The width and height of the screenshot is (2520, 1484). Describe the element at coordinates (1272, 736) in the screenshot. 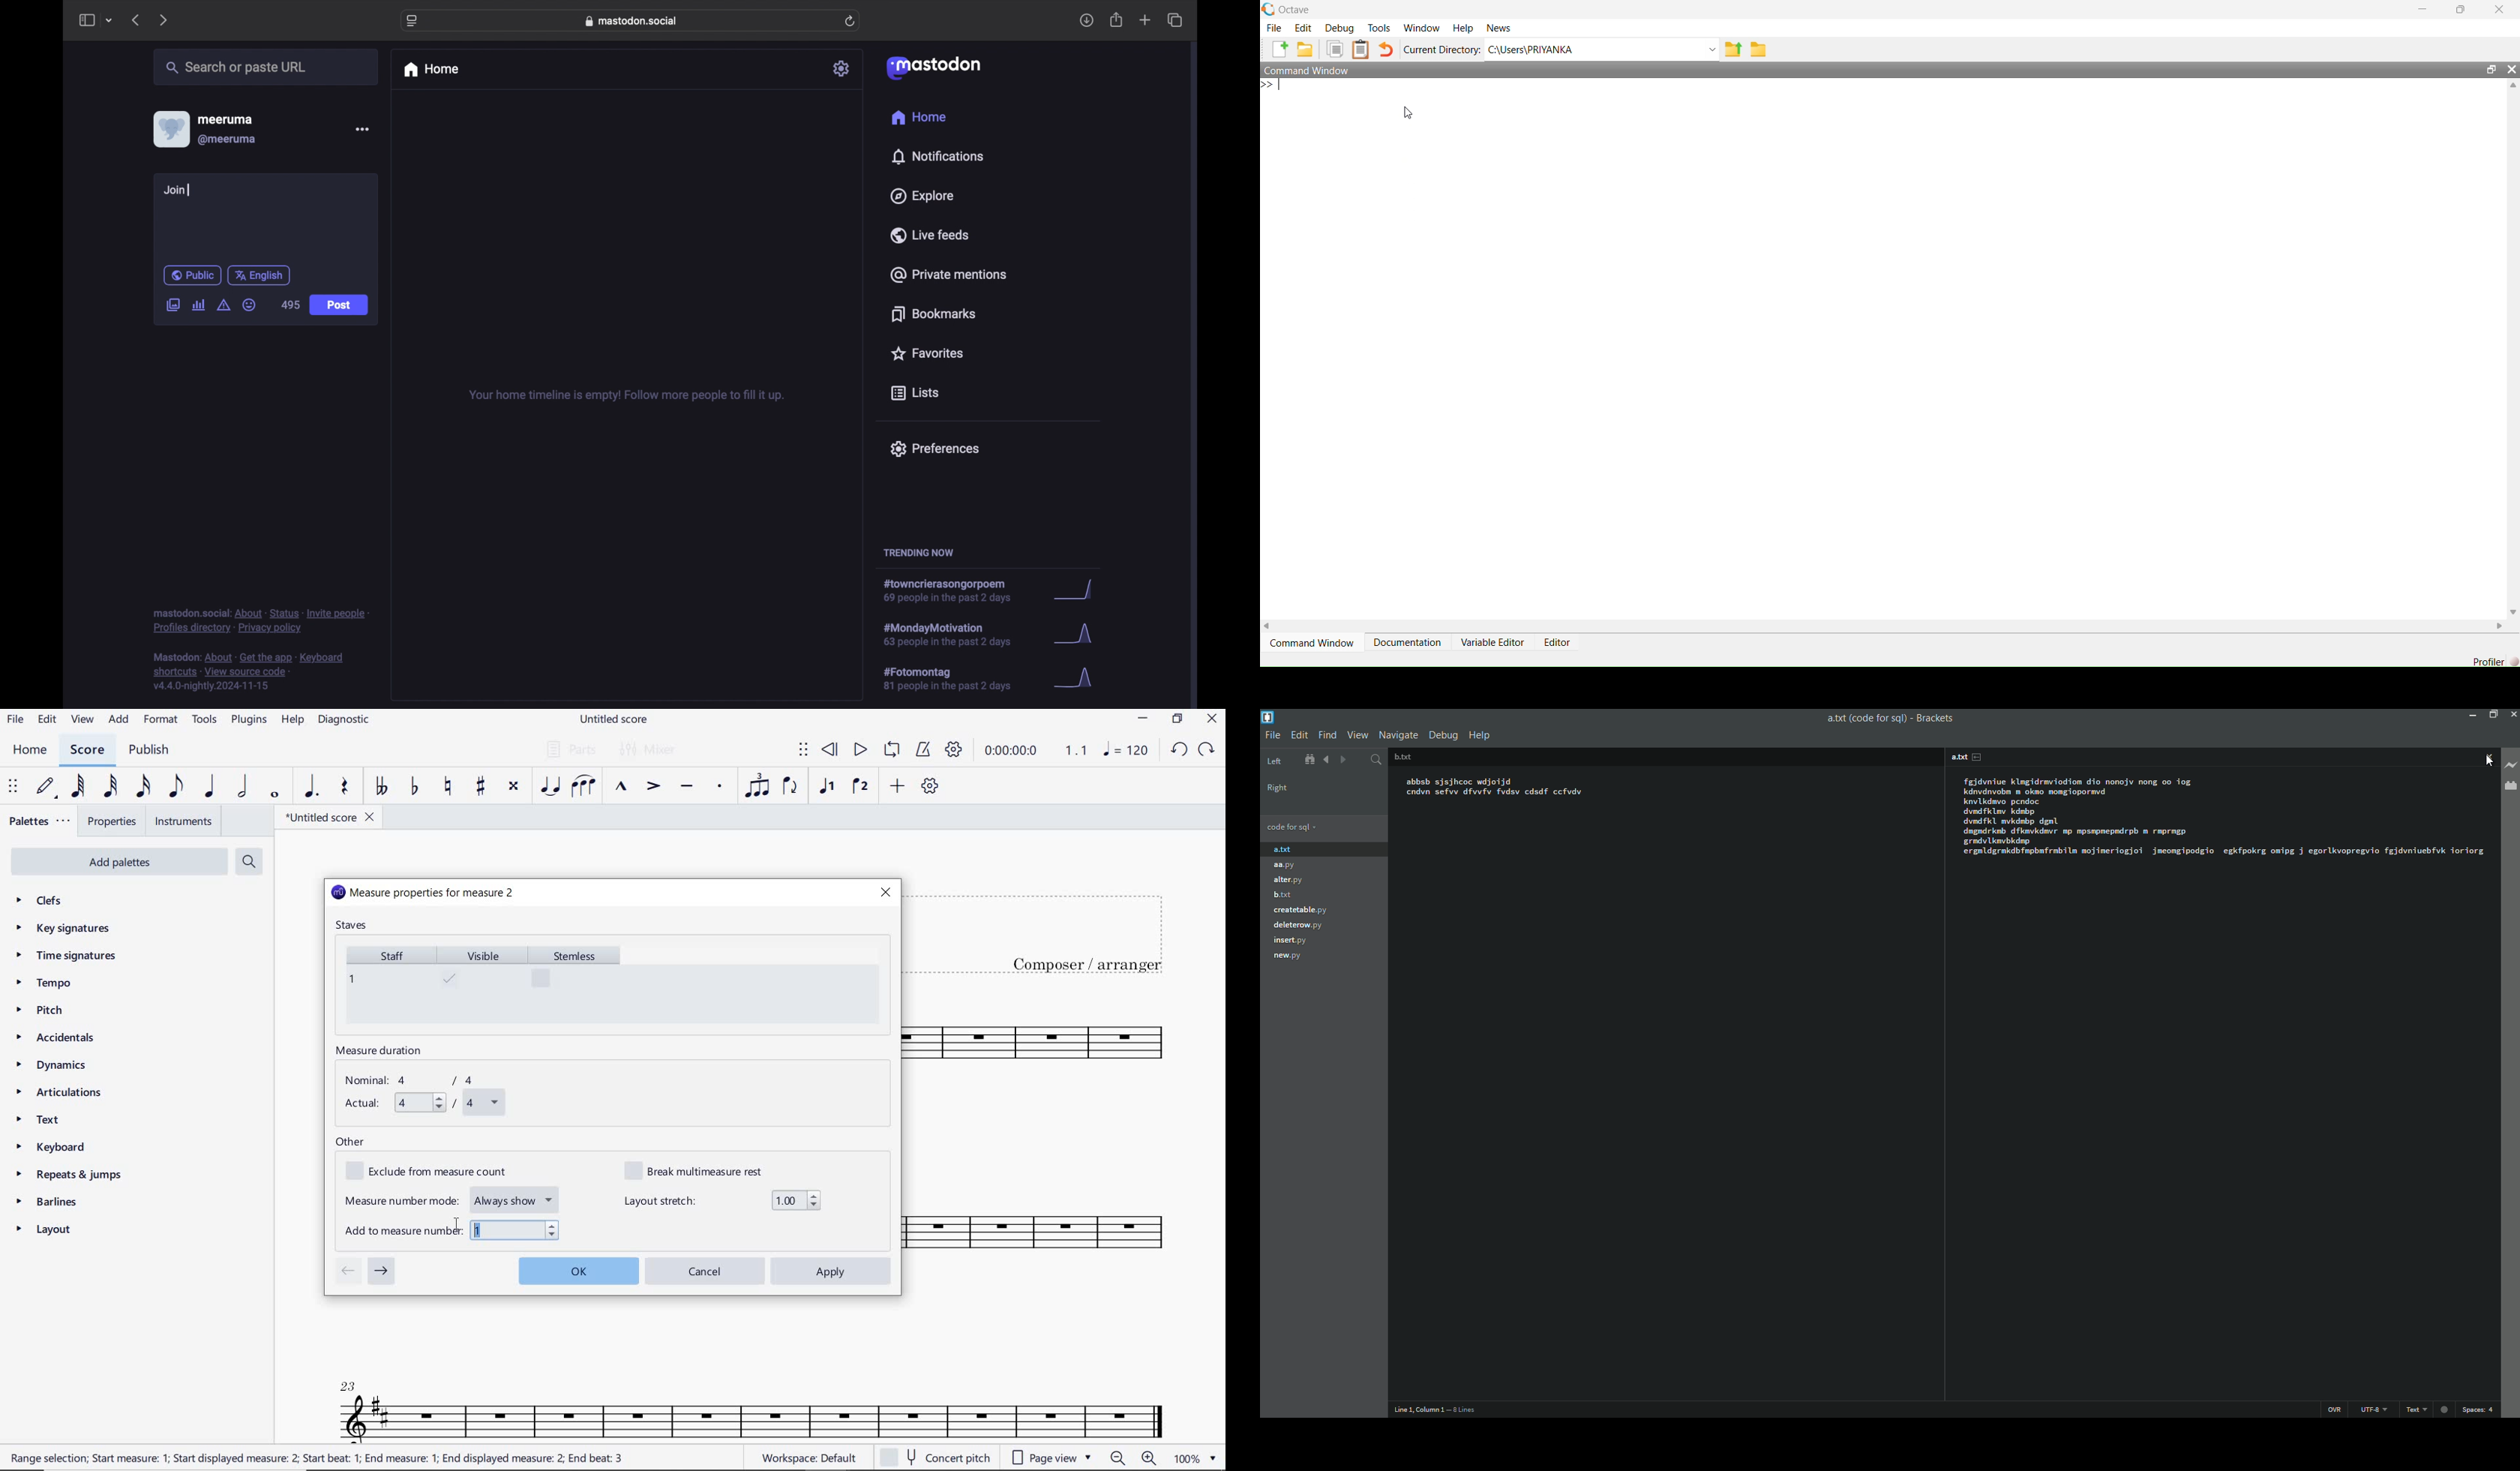

I see `file ` at that location.